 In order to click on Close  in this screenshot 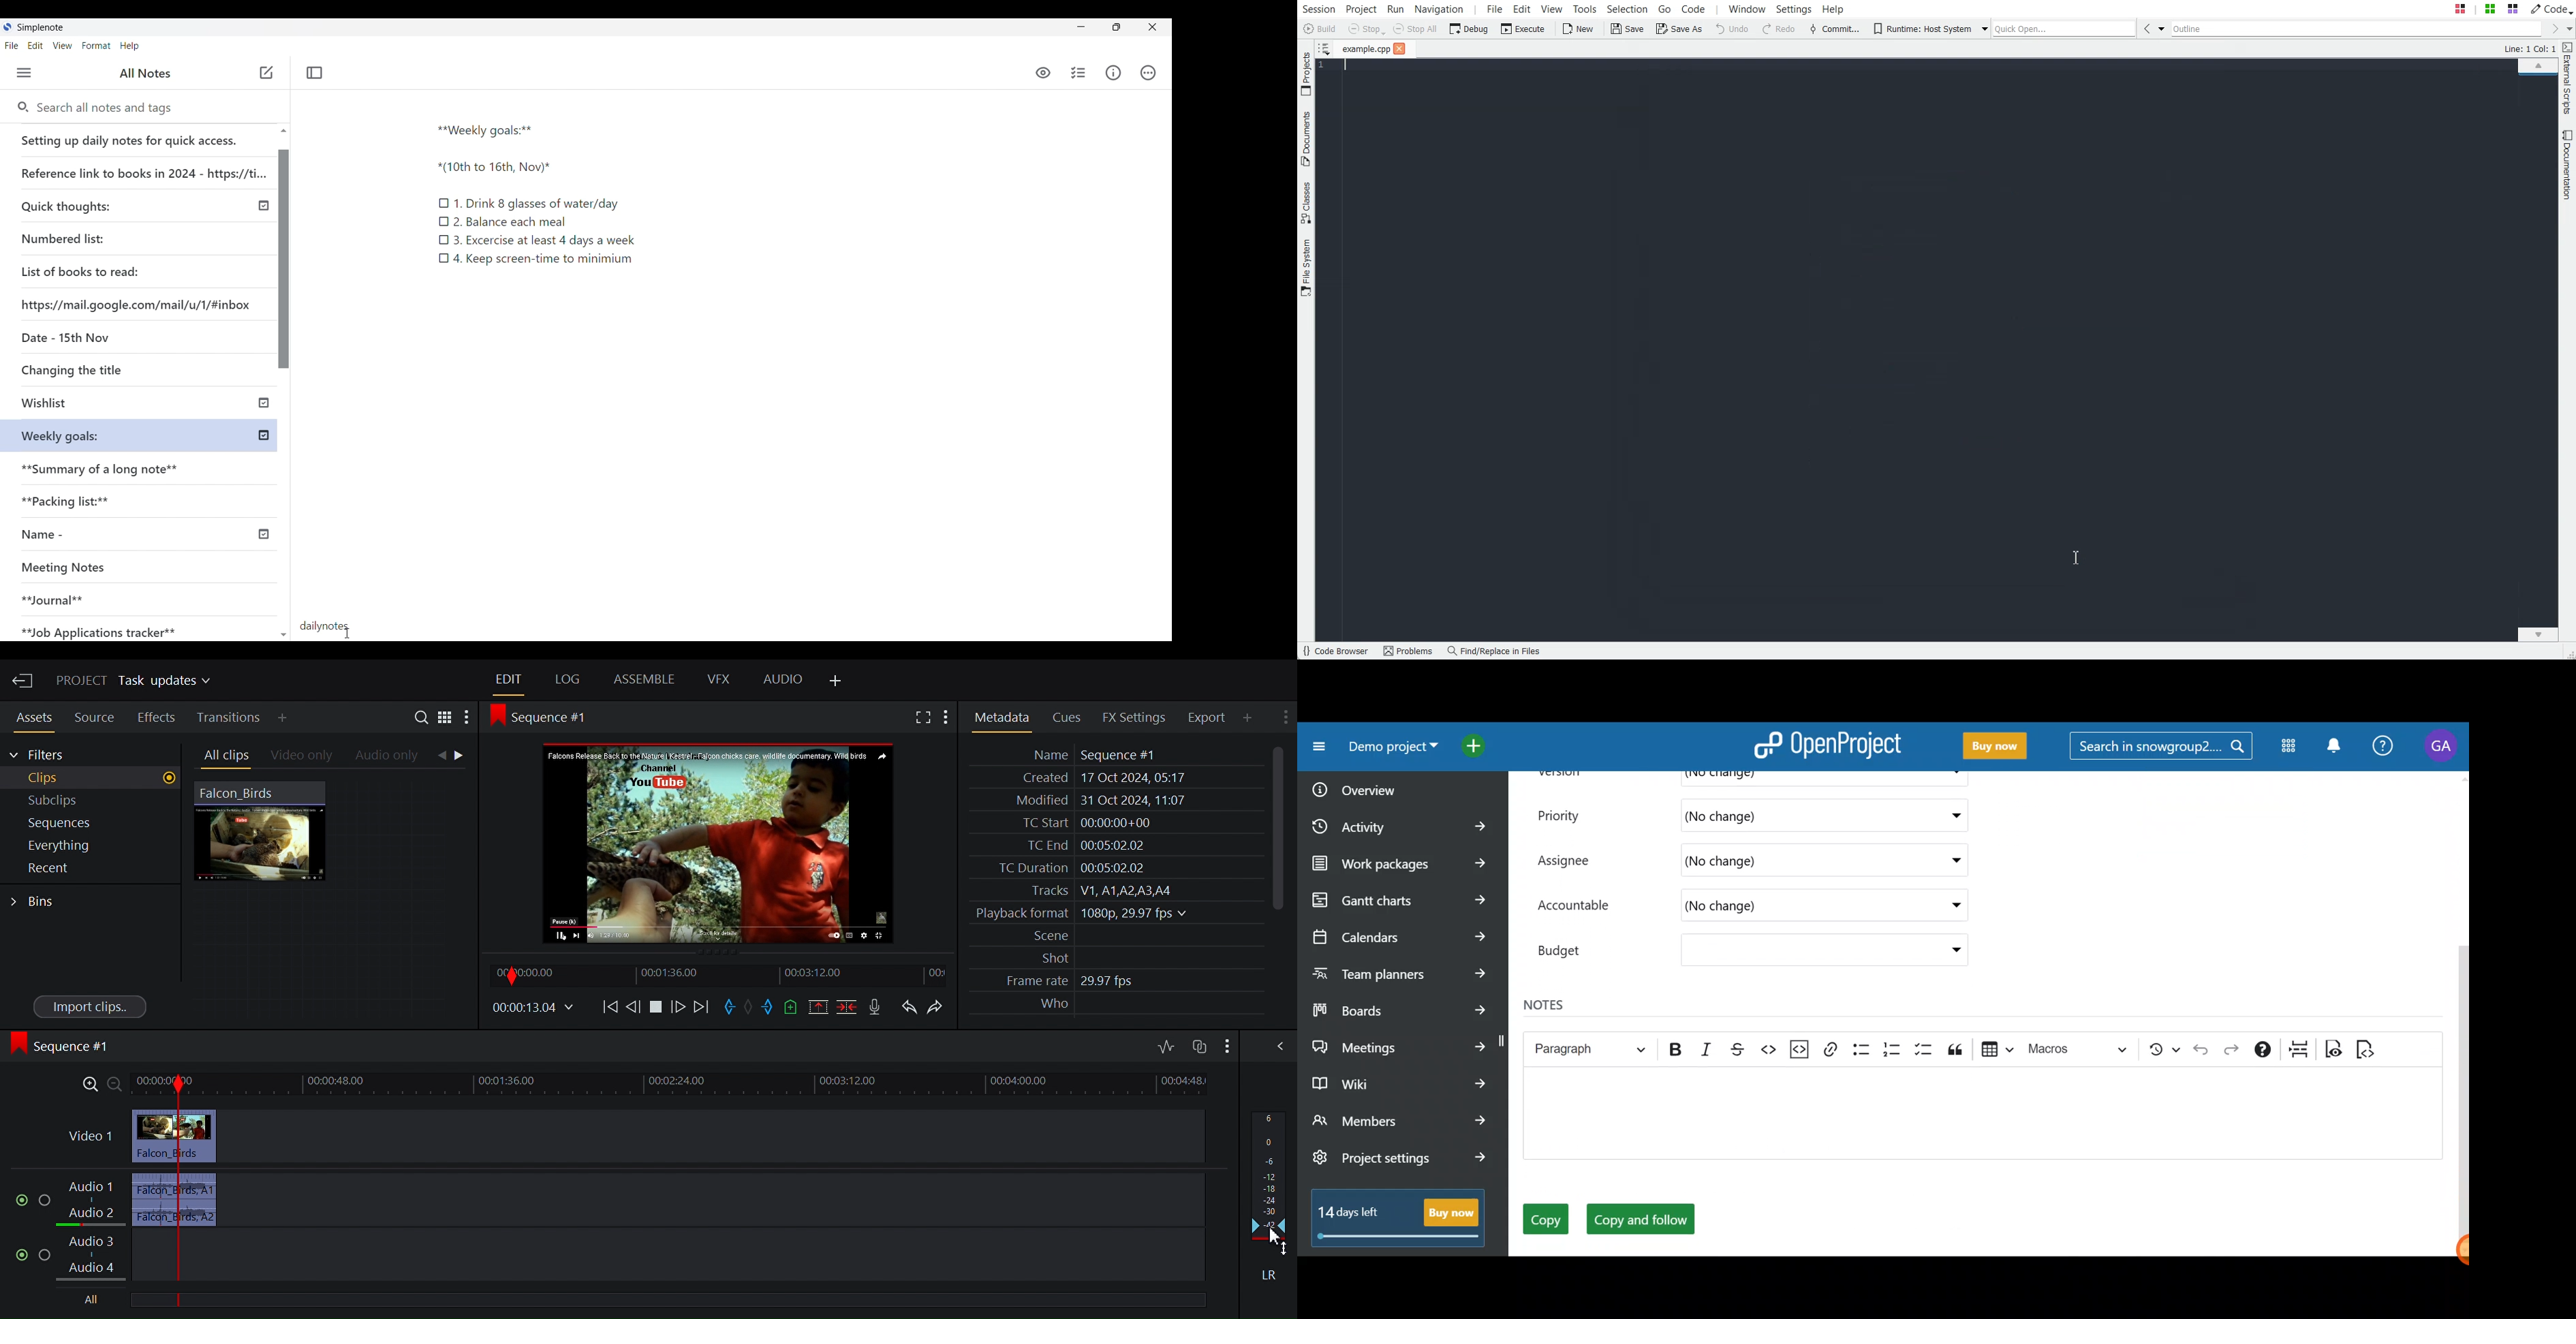, I will do `click(1153, 27)`.